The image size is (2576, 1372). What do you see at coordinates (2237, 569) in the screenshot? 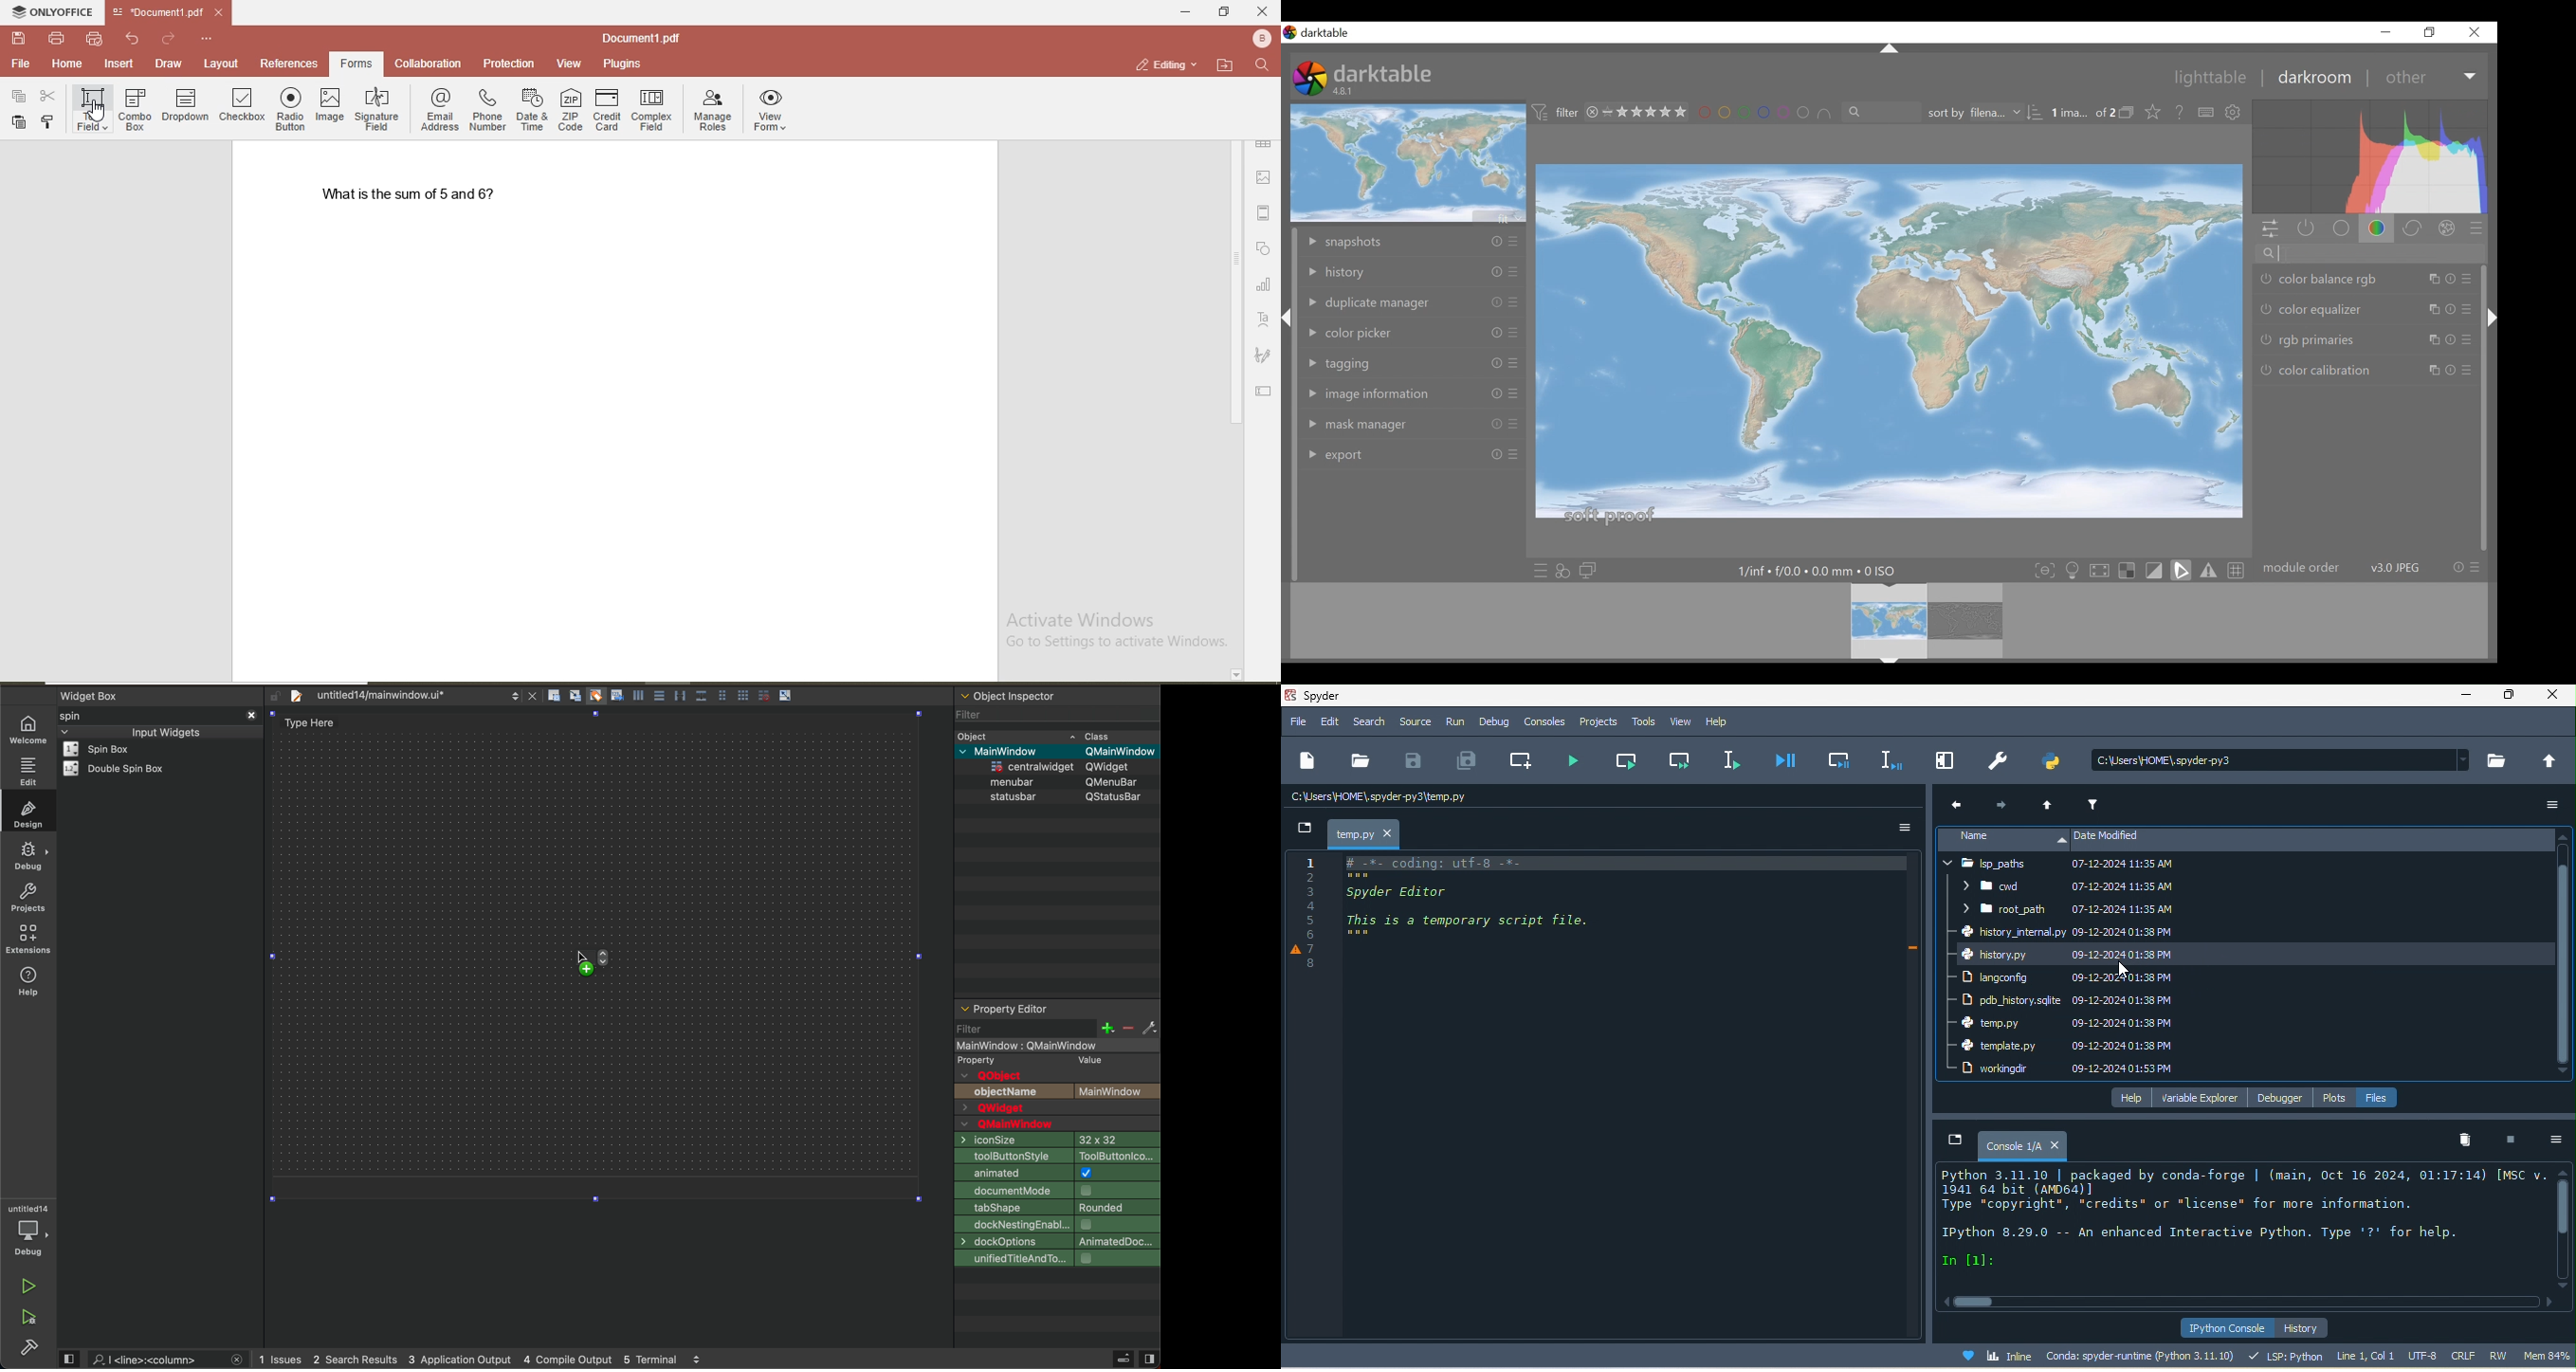
I see `toggle guide lines` at bounding box center [2237, 569].